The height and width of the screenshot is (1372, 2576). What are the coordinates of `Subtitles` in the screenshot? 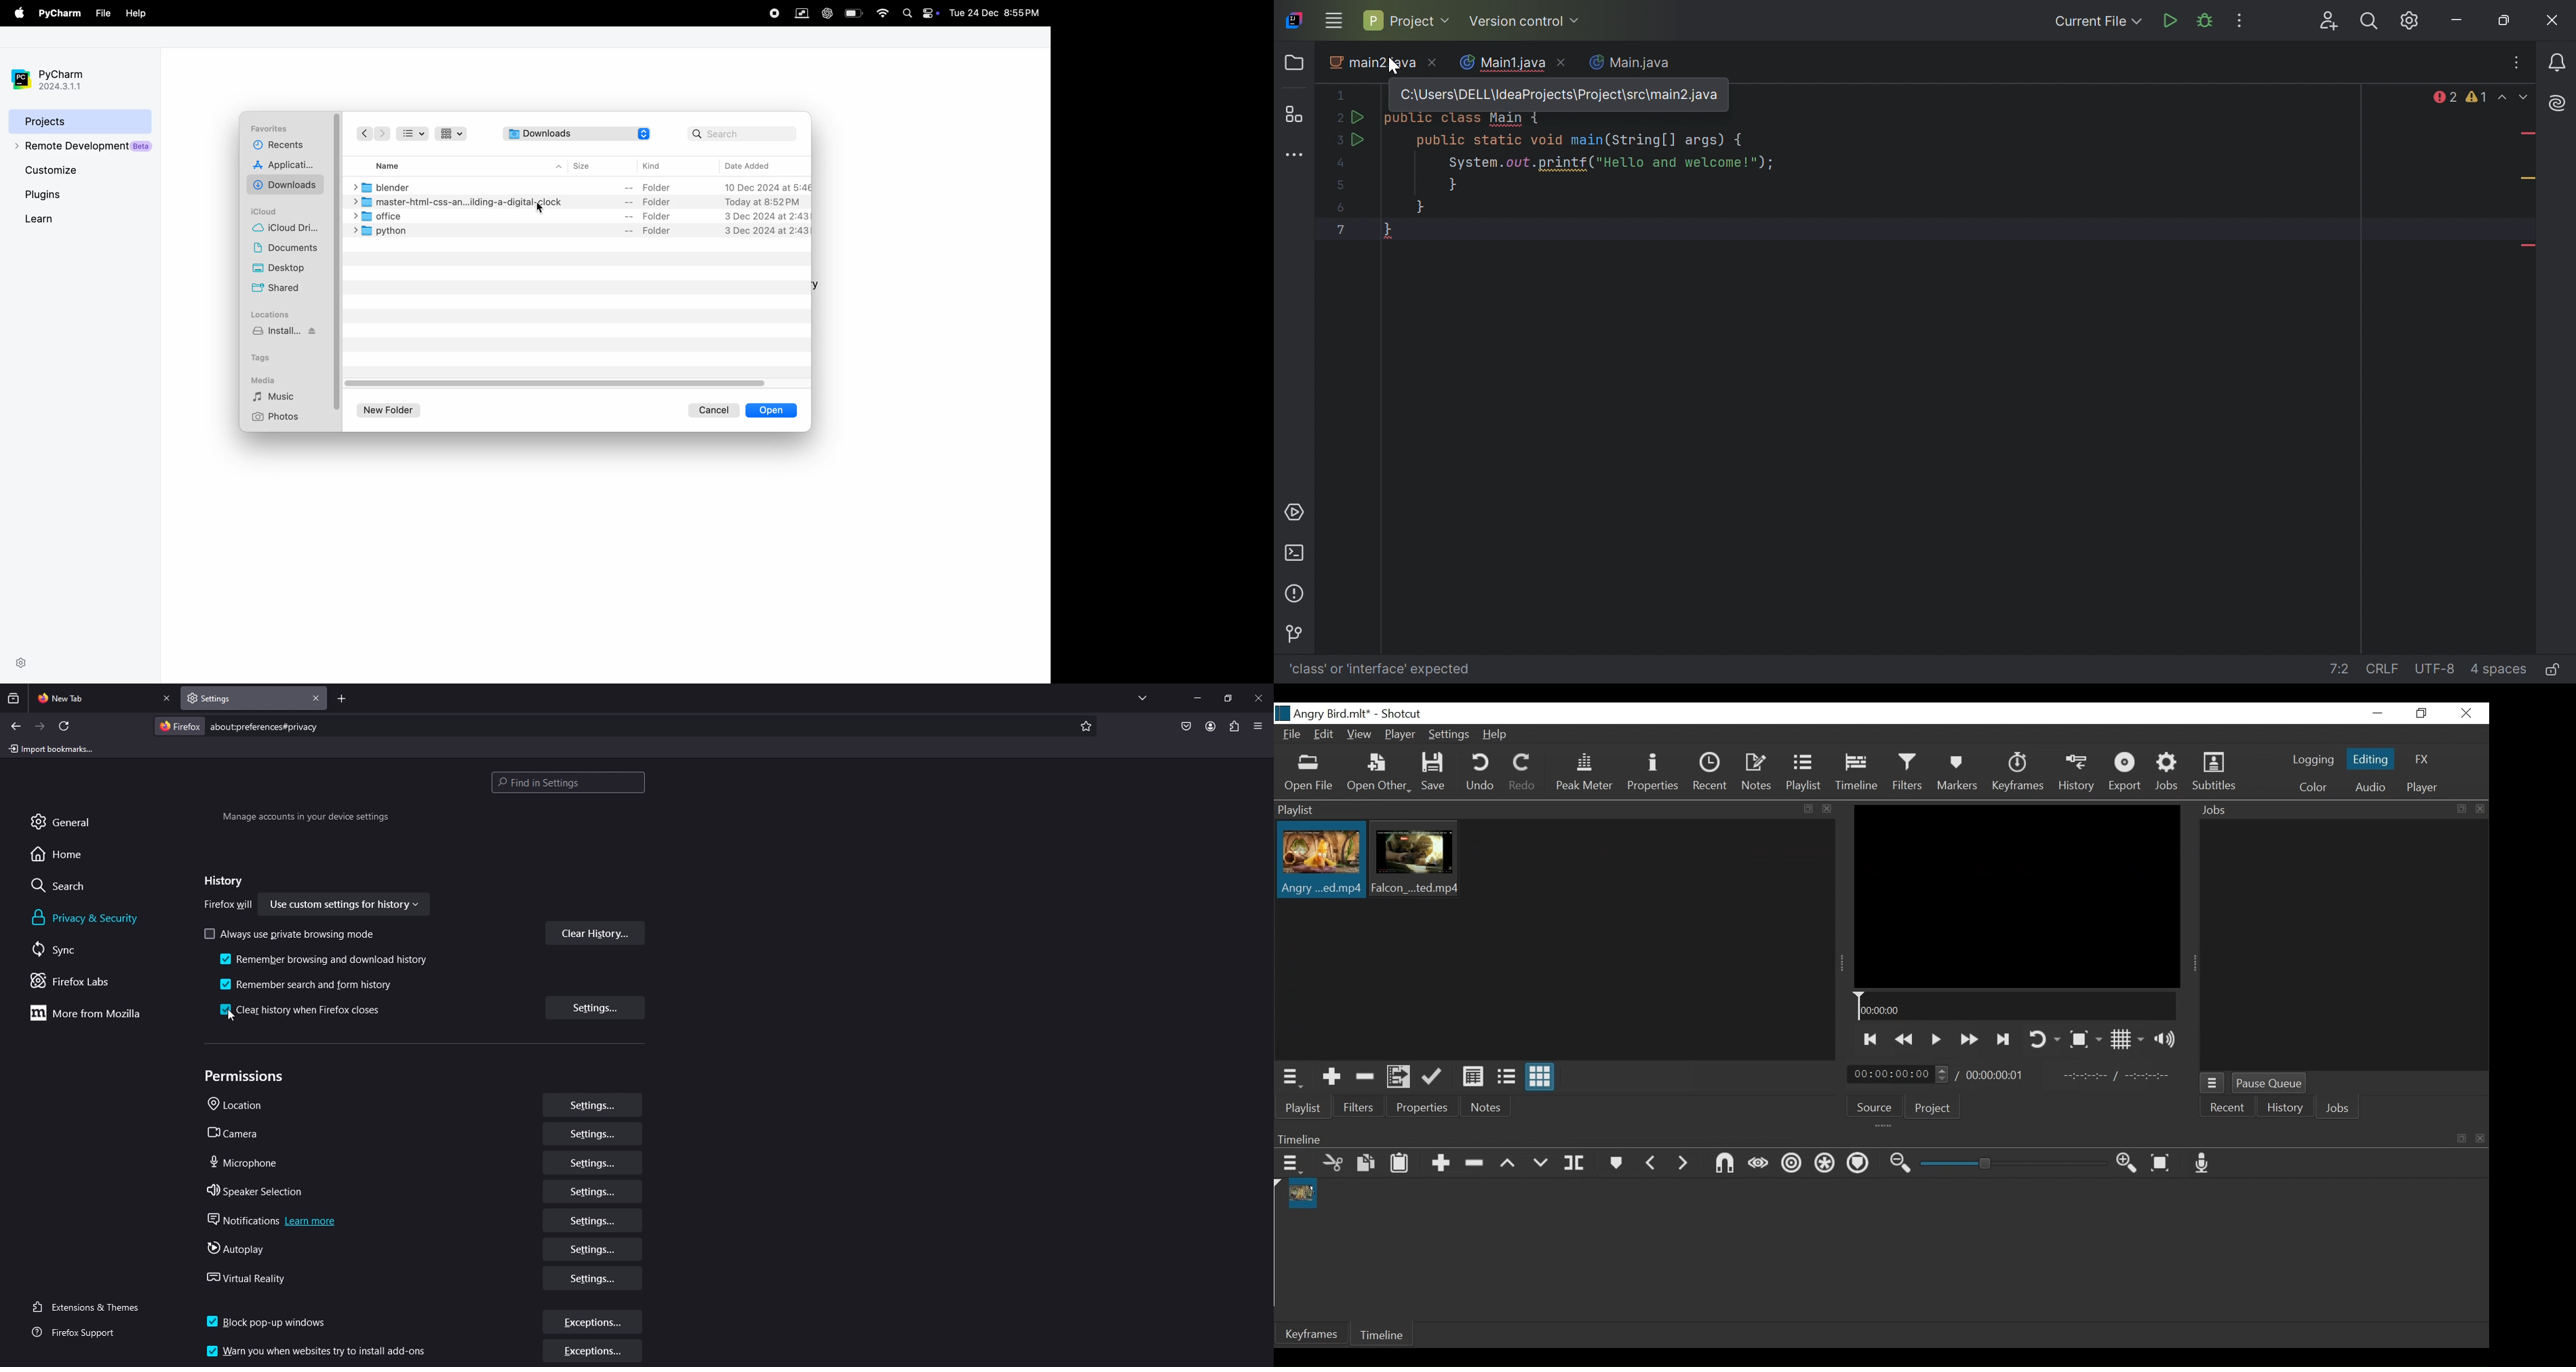 It's located at (2216, 773).